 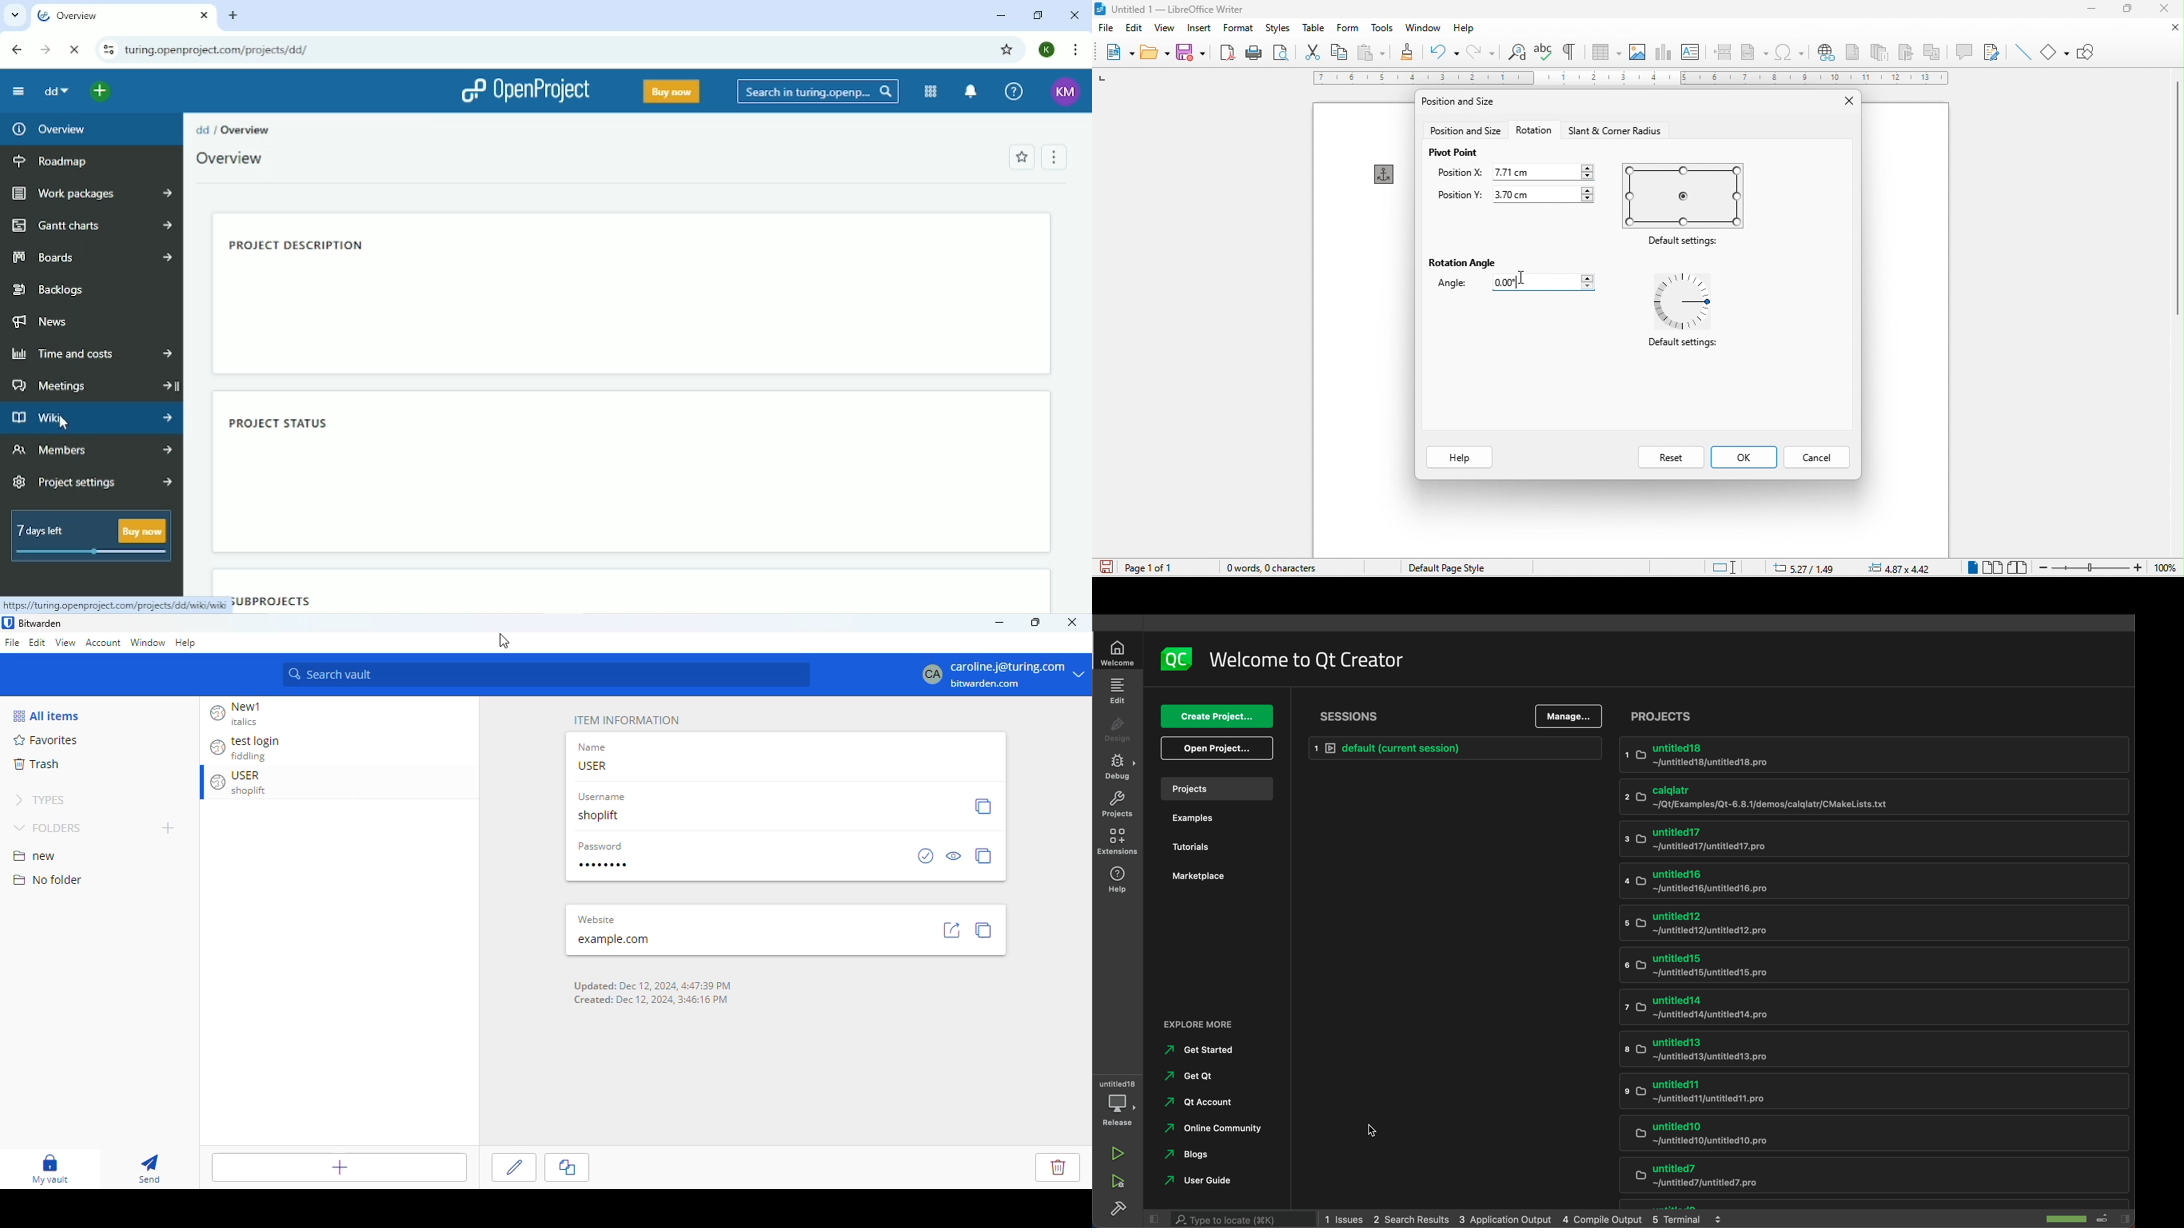 What do you see at coordinates (1442, 569) in the screenshot?
I see `default page style` at bounding box center [1442, 569].